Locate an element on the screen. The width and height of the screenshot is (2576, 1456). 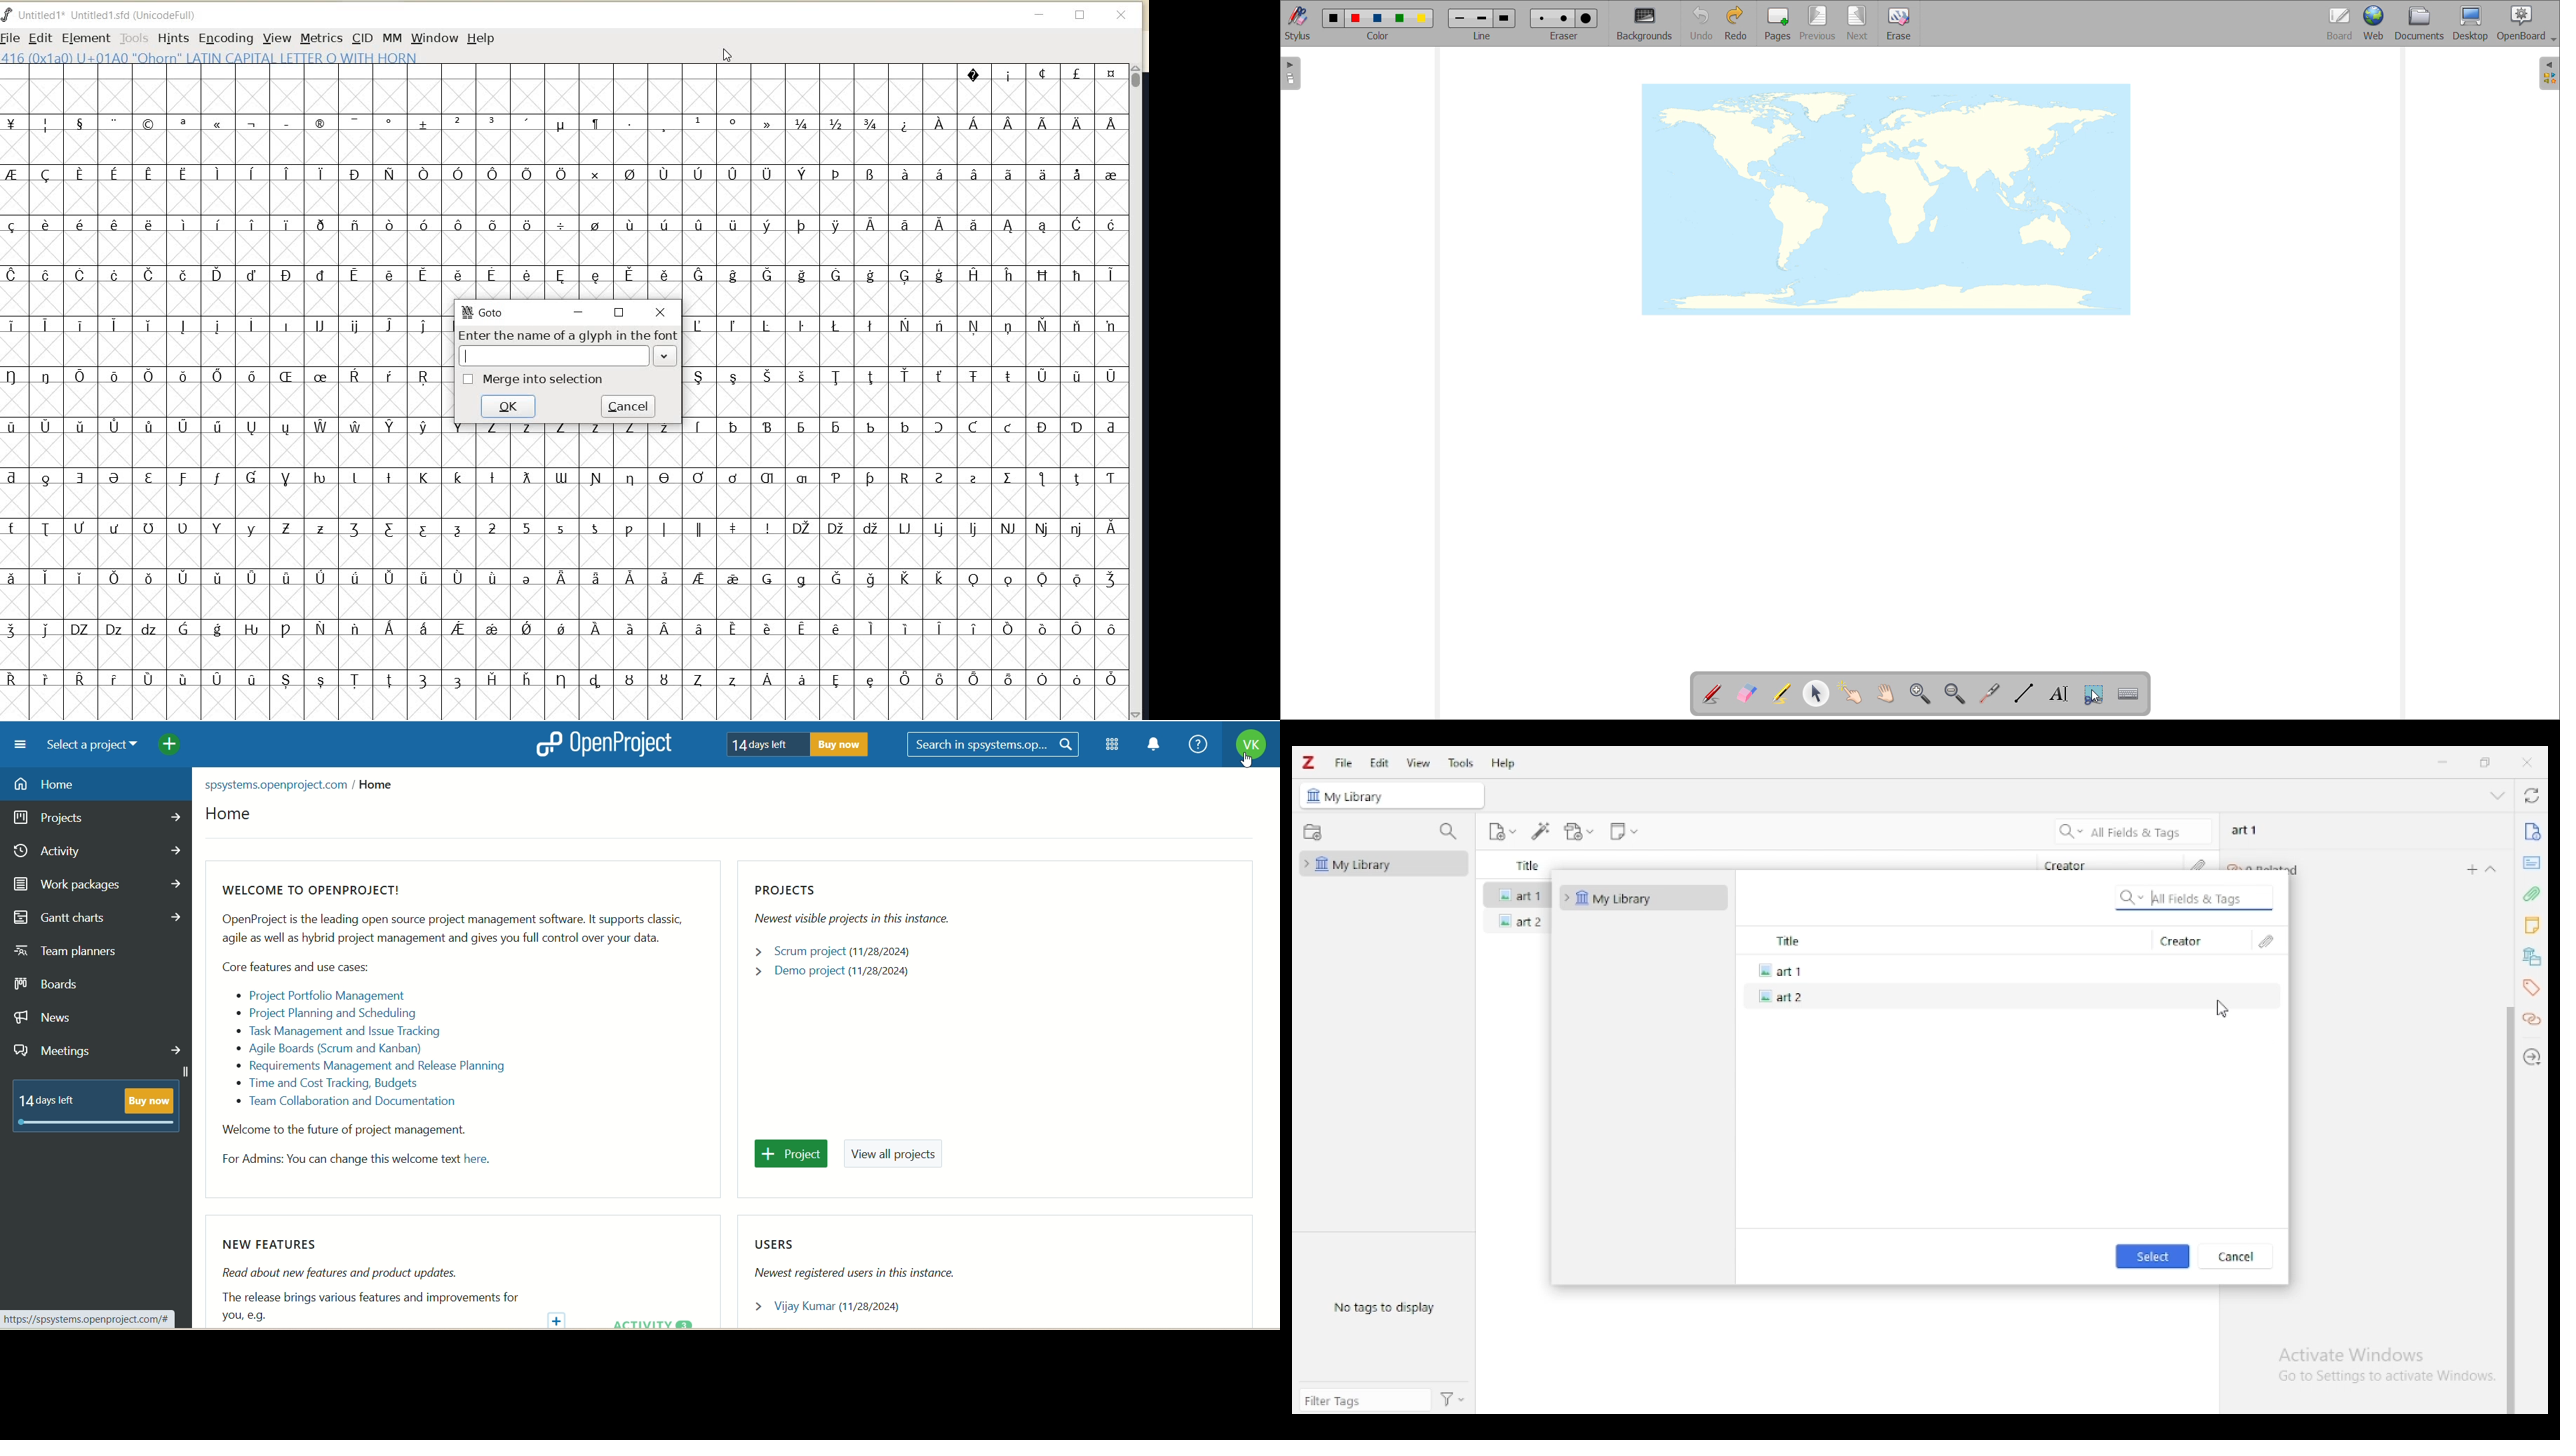
news is located at coordinates (59, 1017).